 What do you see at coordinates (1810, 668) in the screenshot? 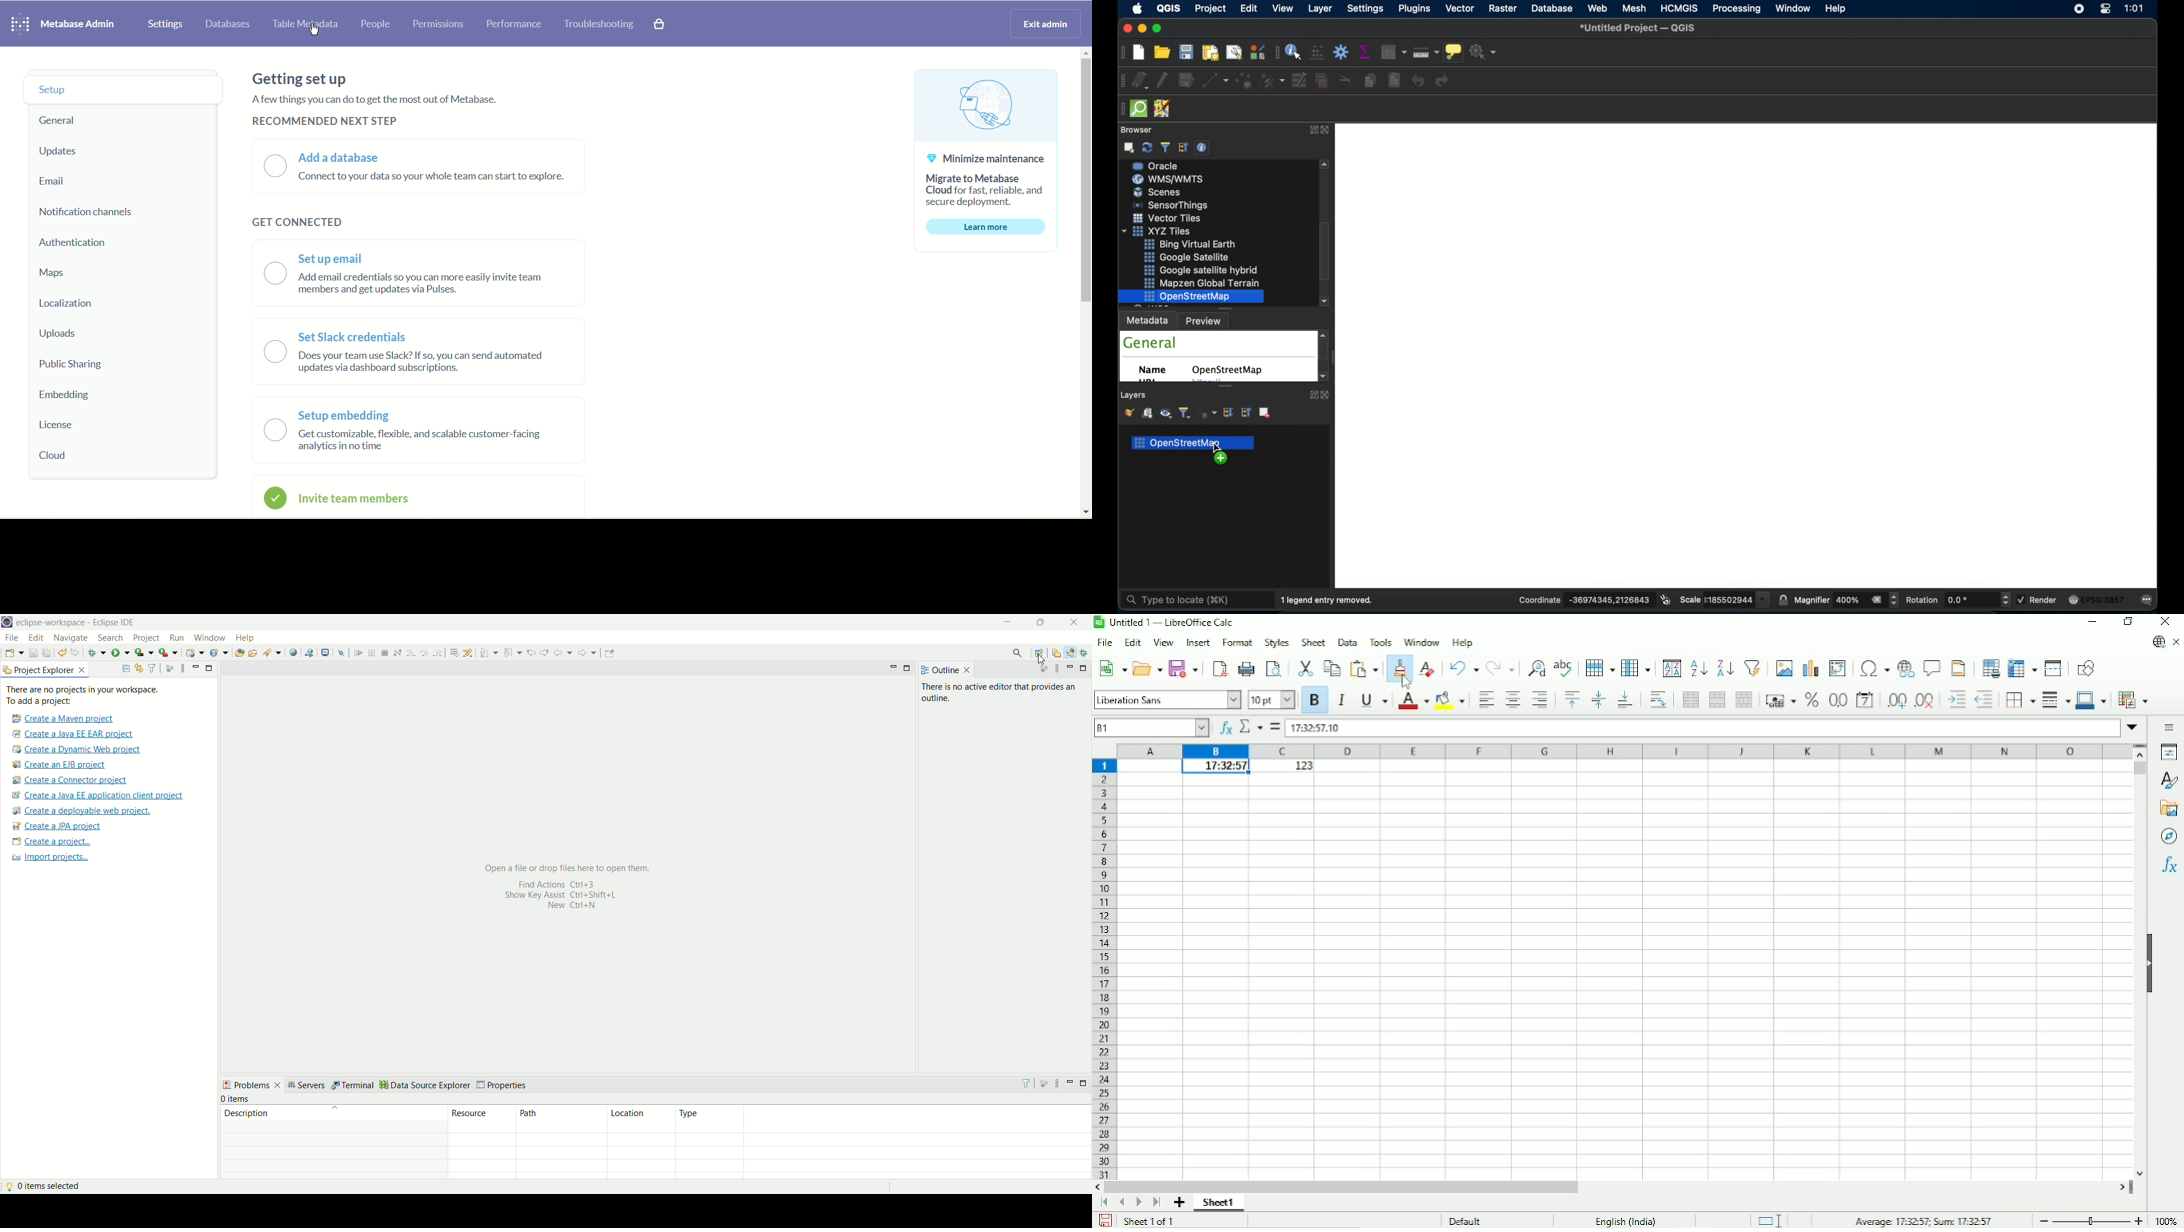
I see `Insert chart` at bounding box center [1810, 668].